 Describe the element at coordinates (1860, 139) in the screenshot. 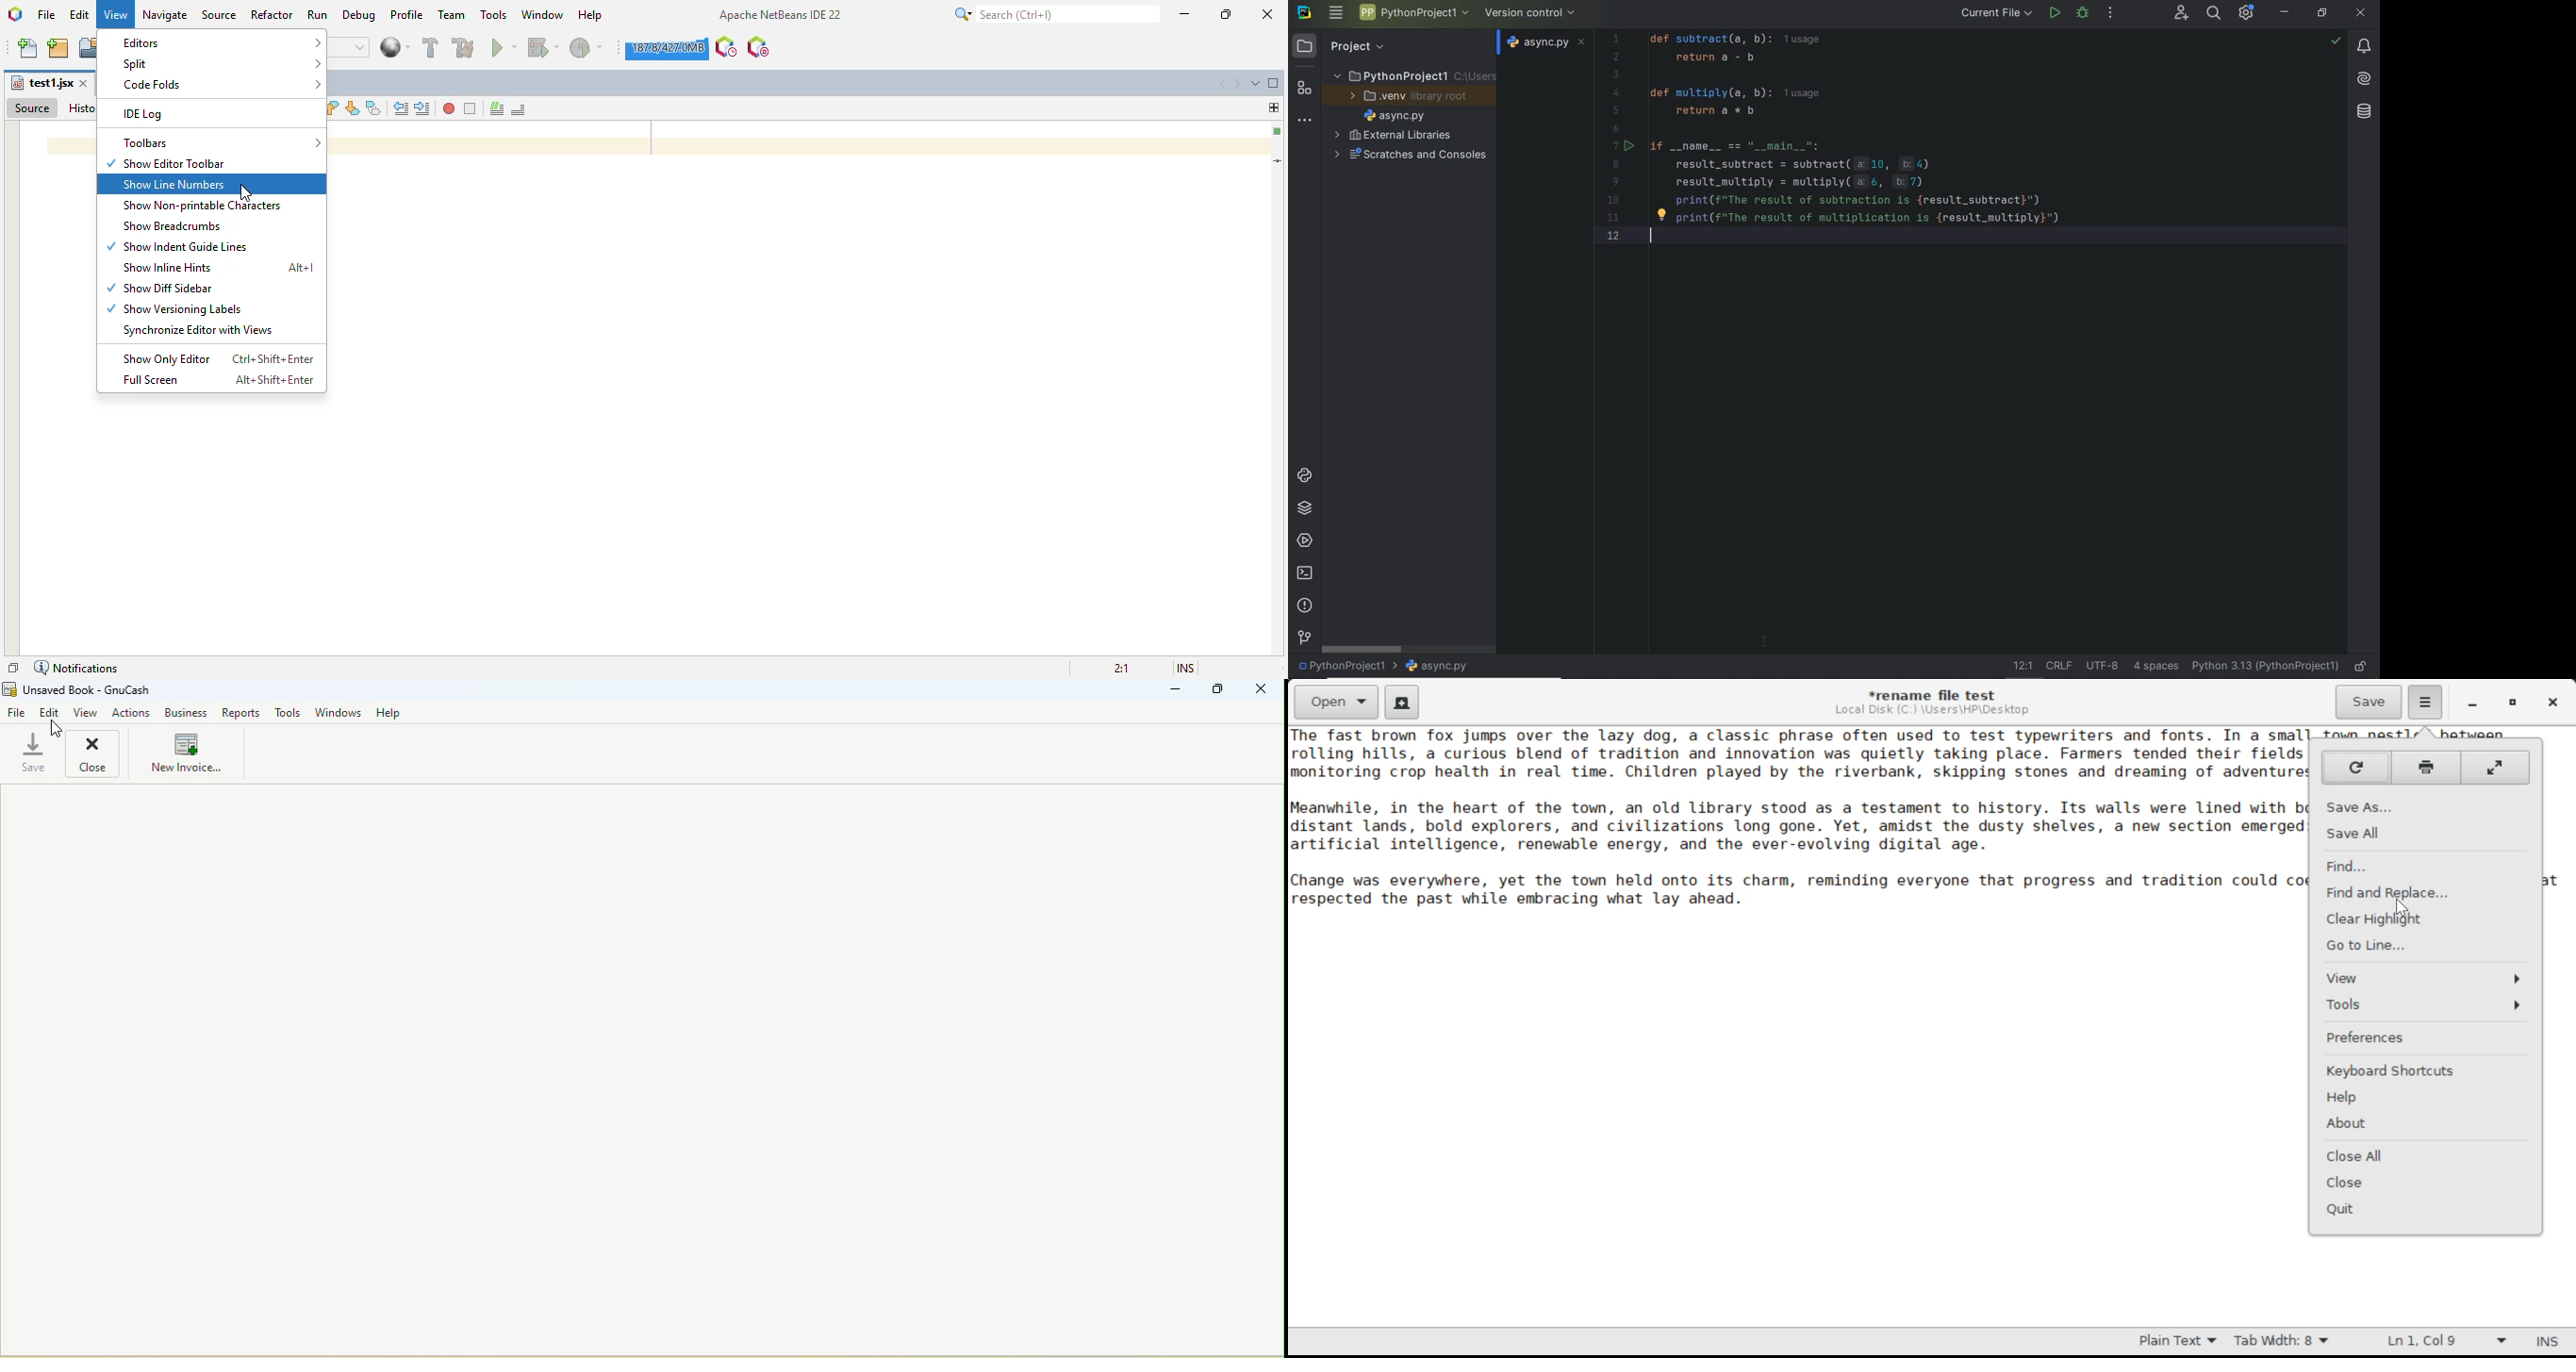

I see `Code for Subtraction Calculator` at that location.